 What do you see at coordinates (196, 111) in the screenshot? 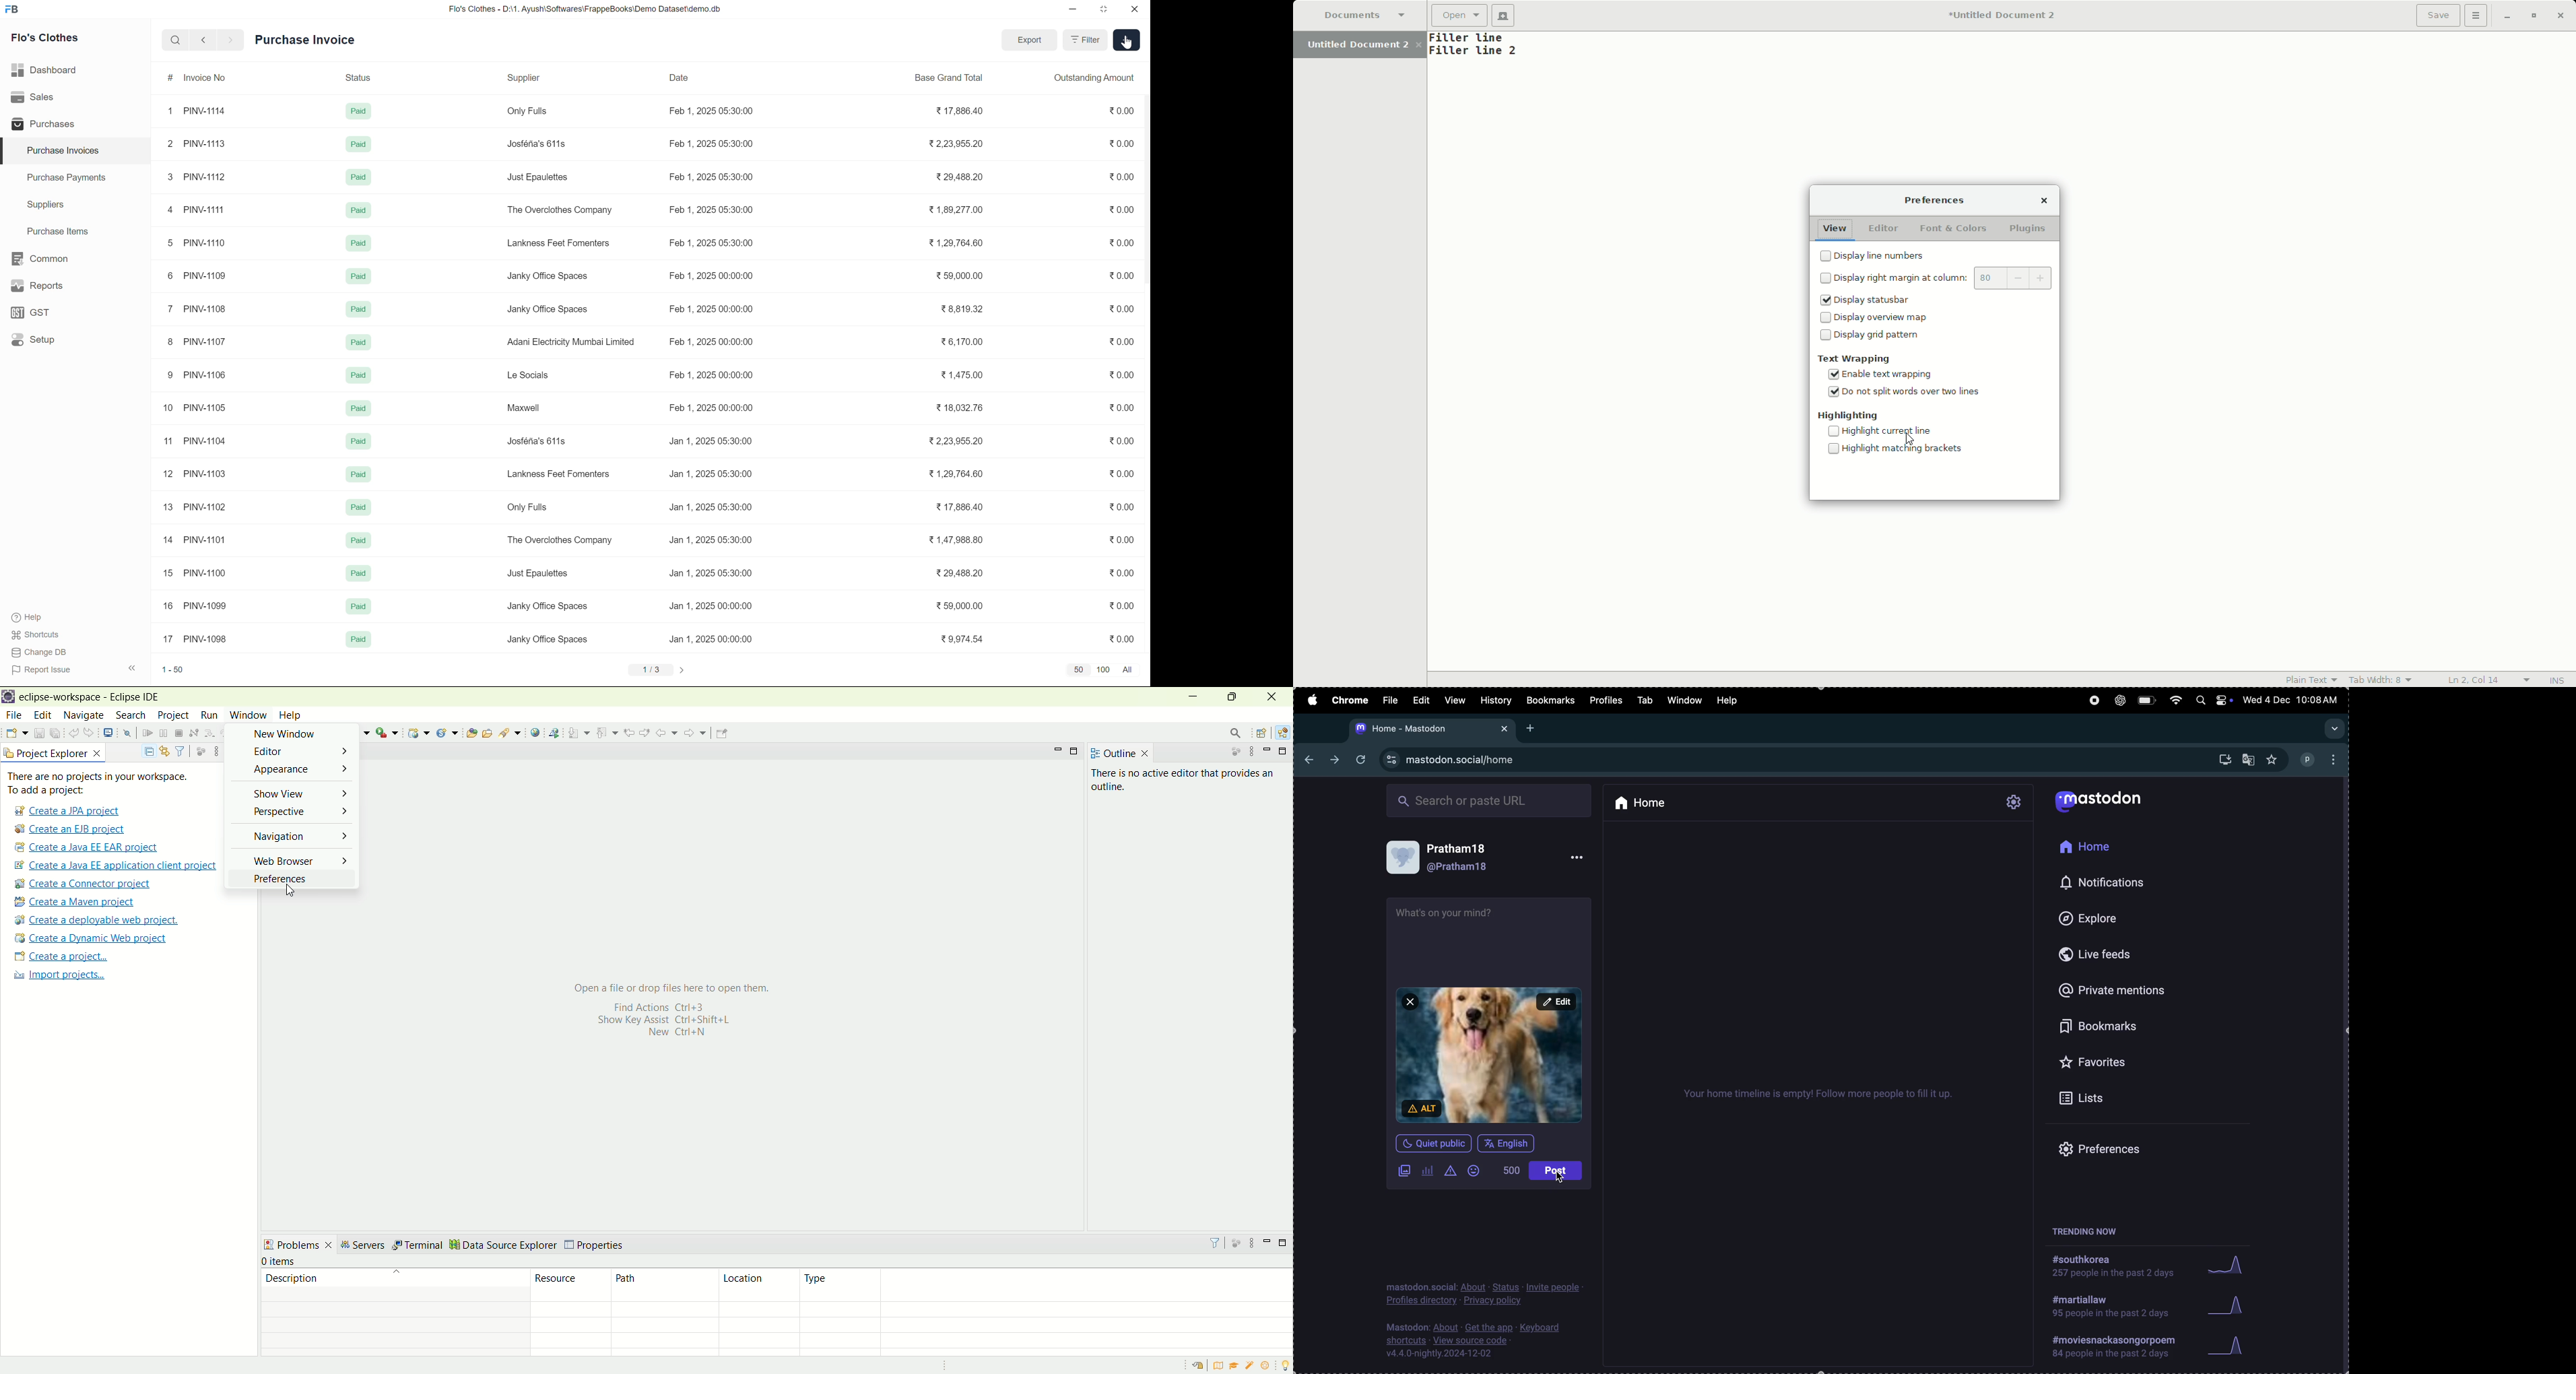
I see `1 PINV-1114` at bounding box center [196, 111].